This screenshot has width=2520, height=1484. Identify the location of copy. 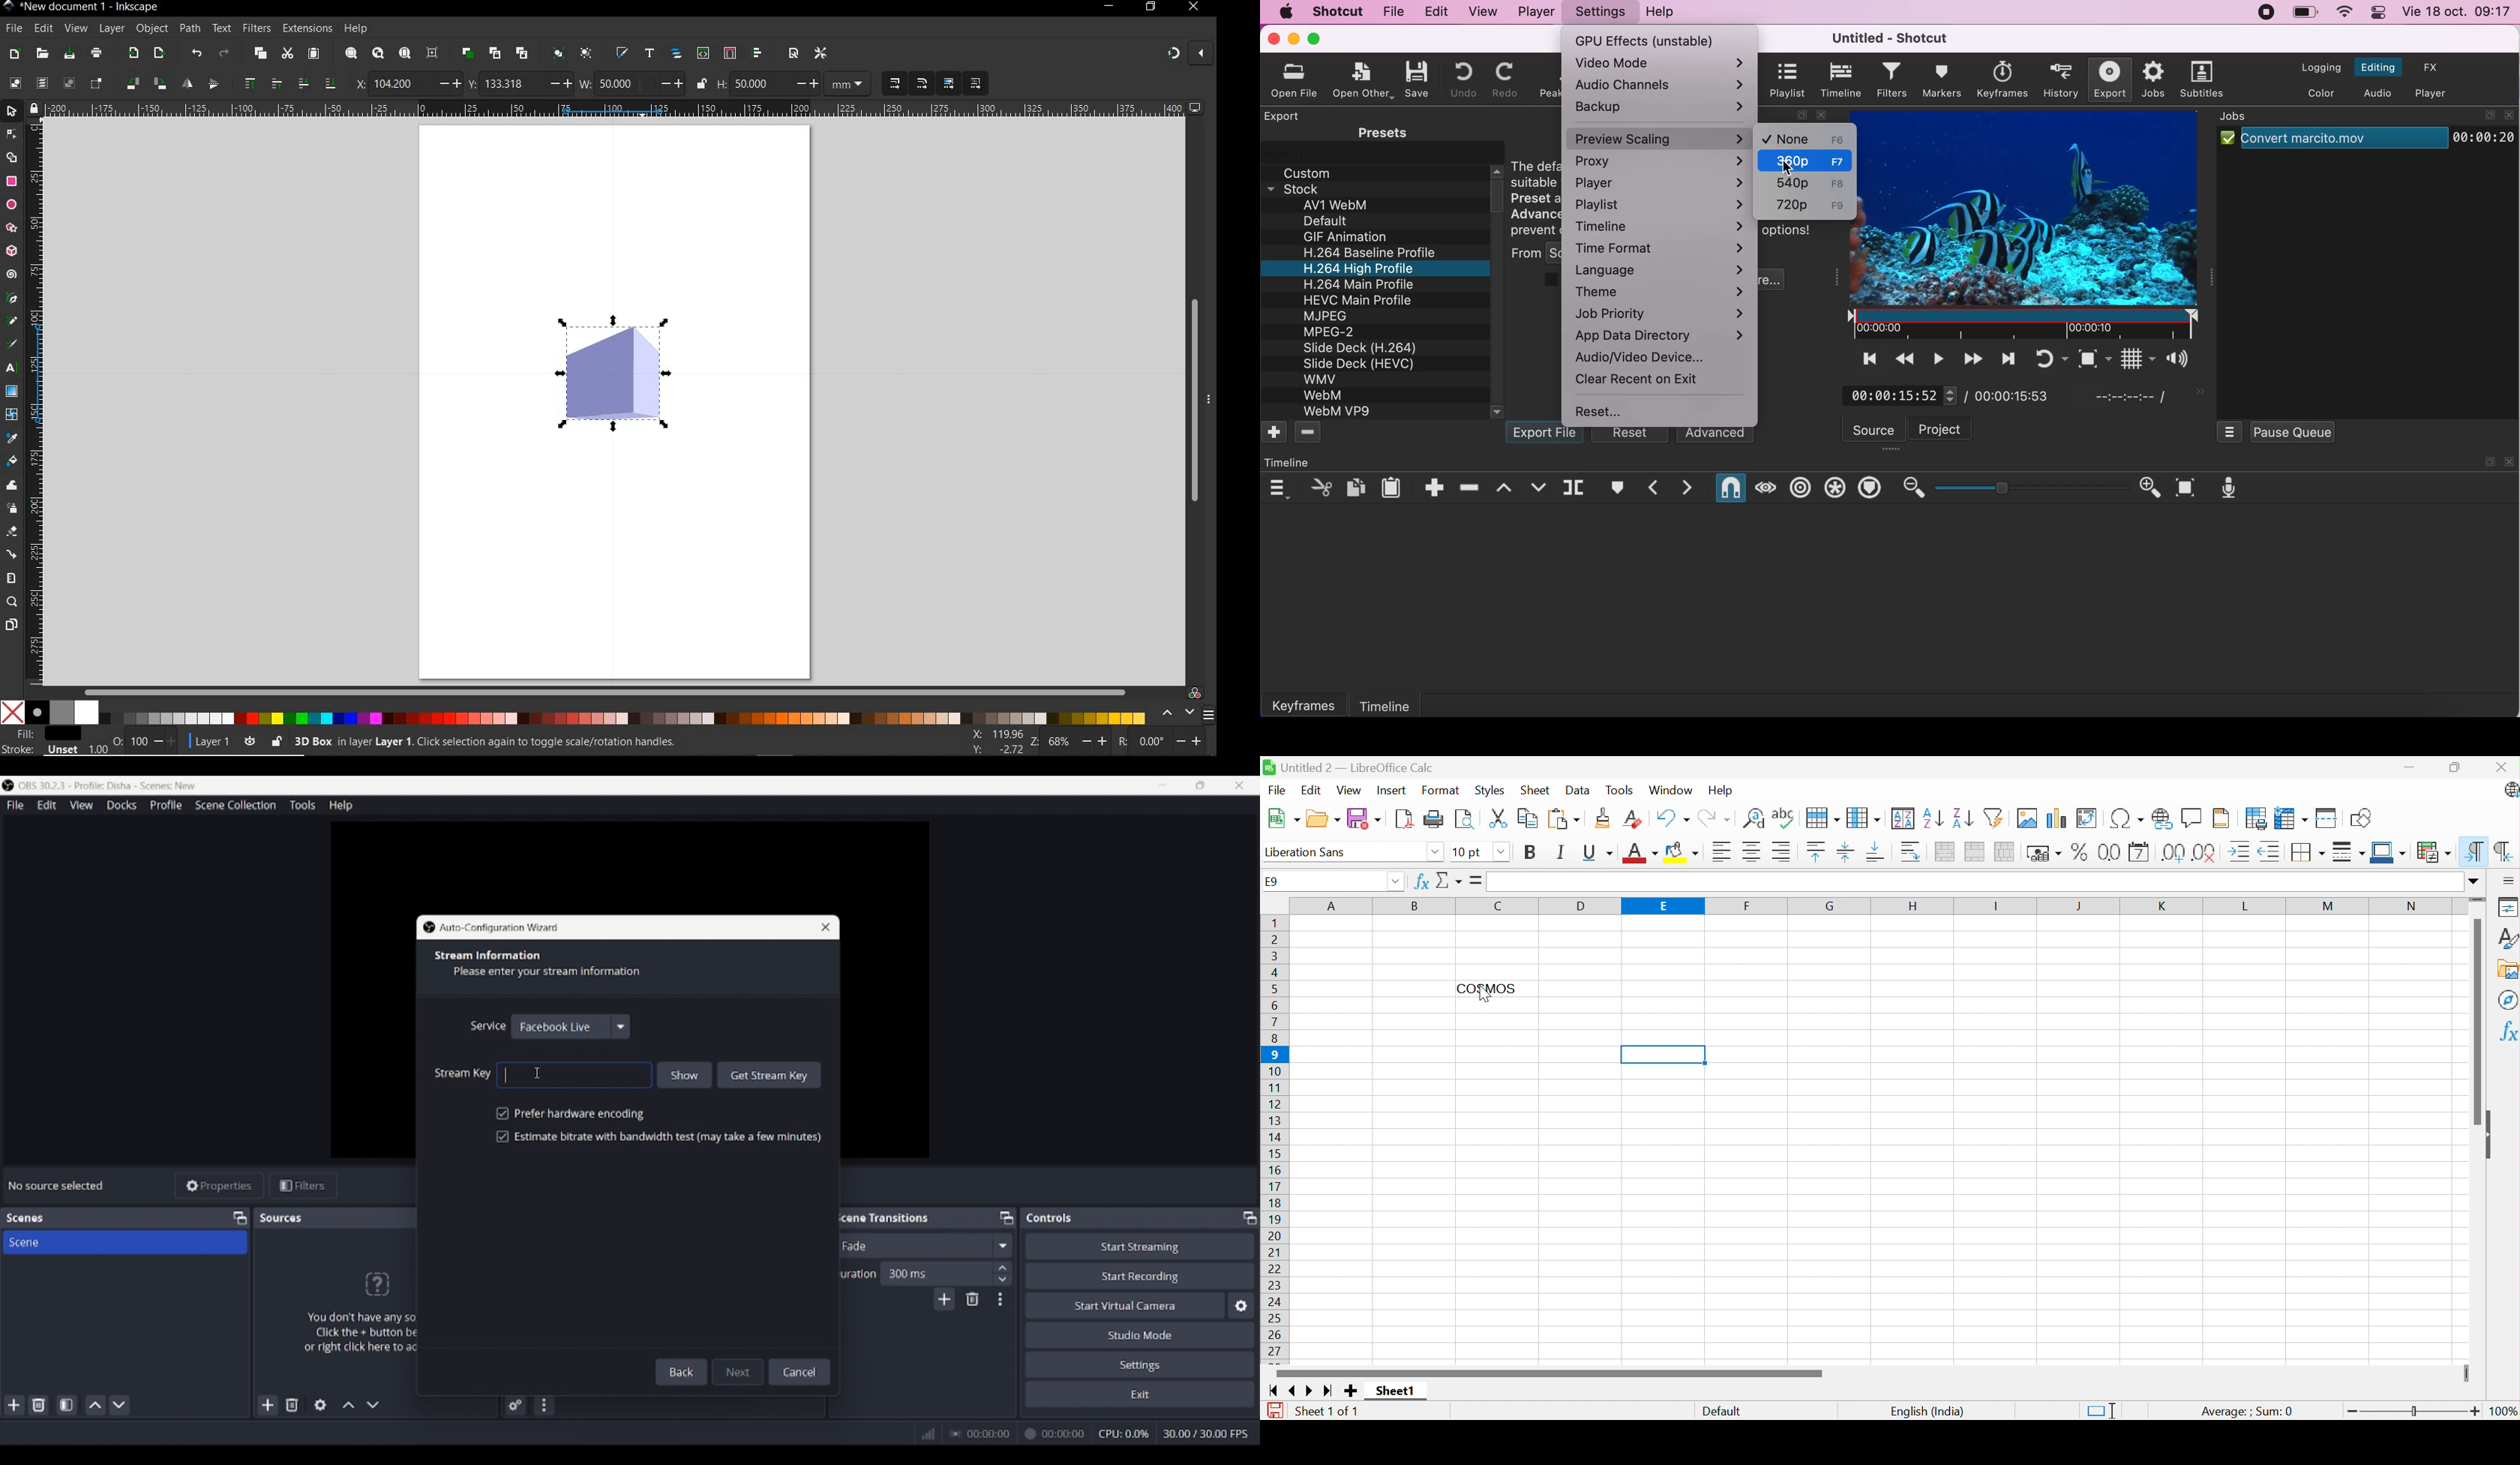
(1356, 487).